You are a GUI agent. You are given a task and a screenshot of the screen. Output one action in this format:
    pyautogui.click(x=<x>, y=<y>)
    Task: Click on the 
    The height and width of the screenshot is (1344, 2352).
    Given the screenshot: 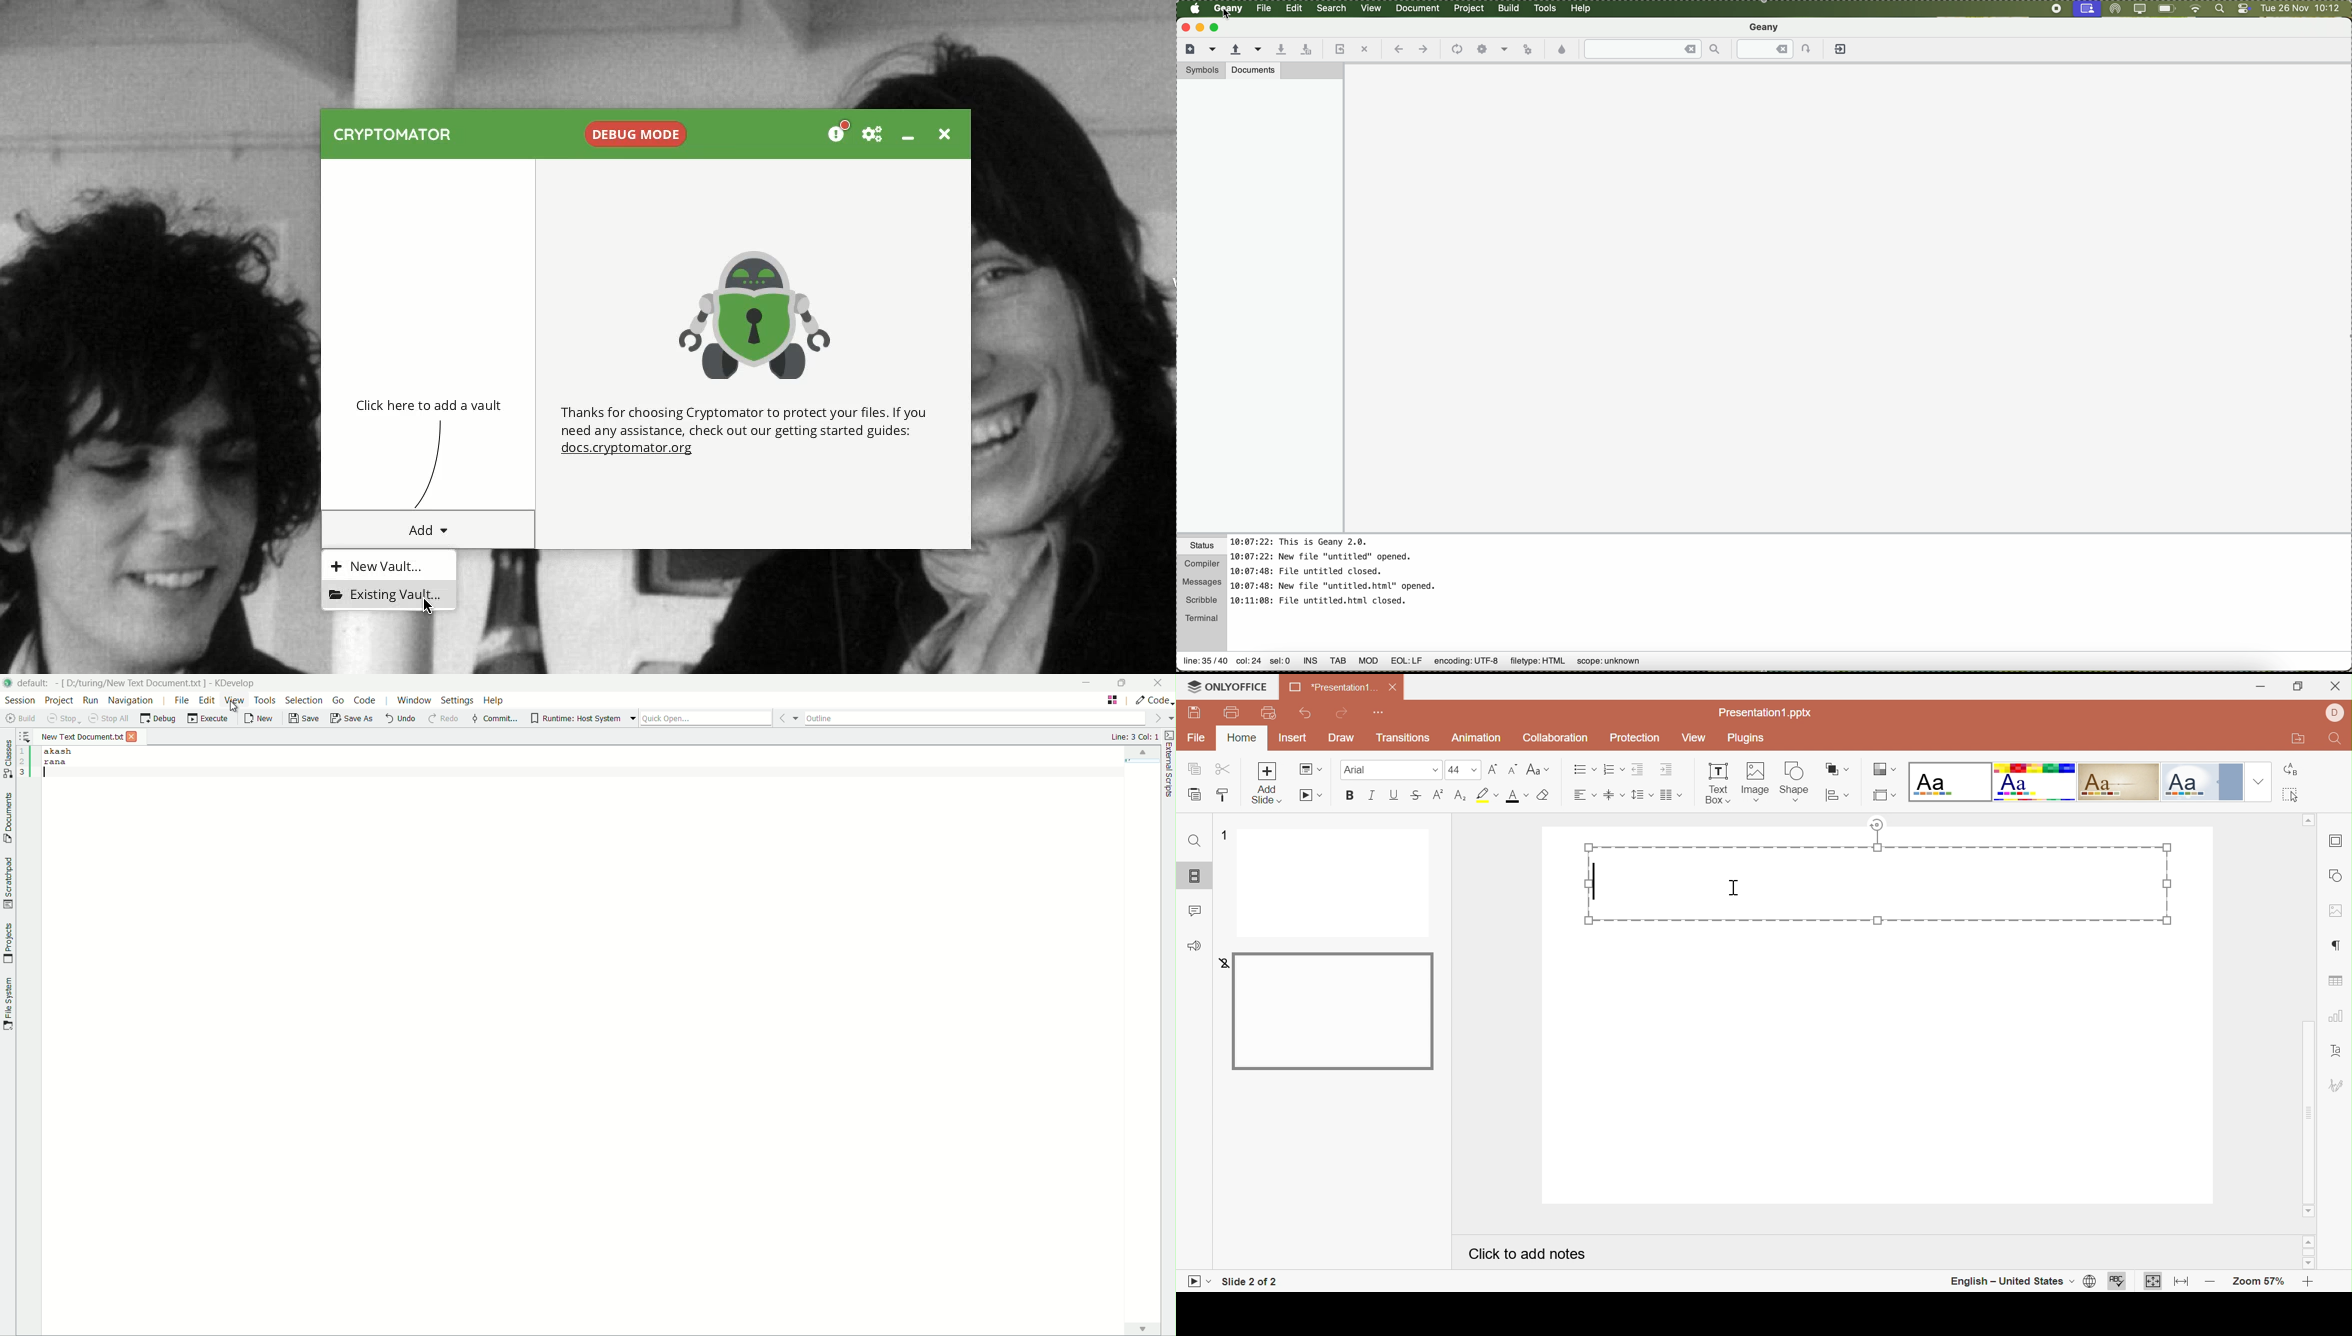 What is the action you would take?
    pyautogui.click(x=1368, y=665)
    